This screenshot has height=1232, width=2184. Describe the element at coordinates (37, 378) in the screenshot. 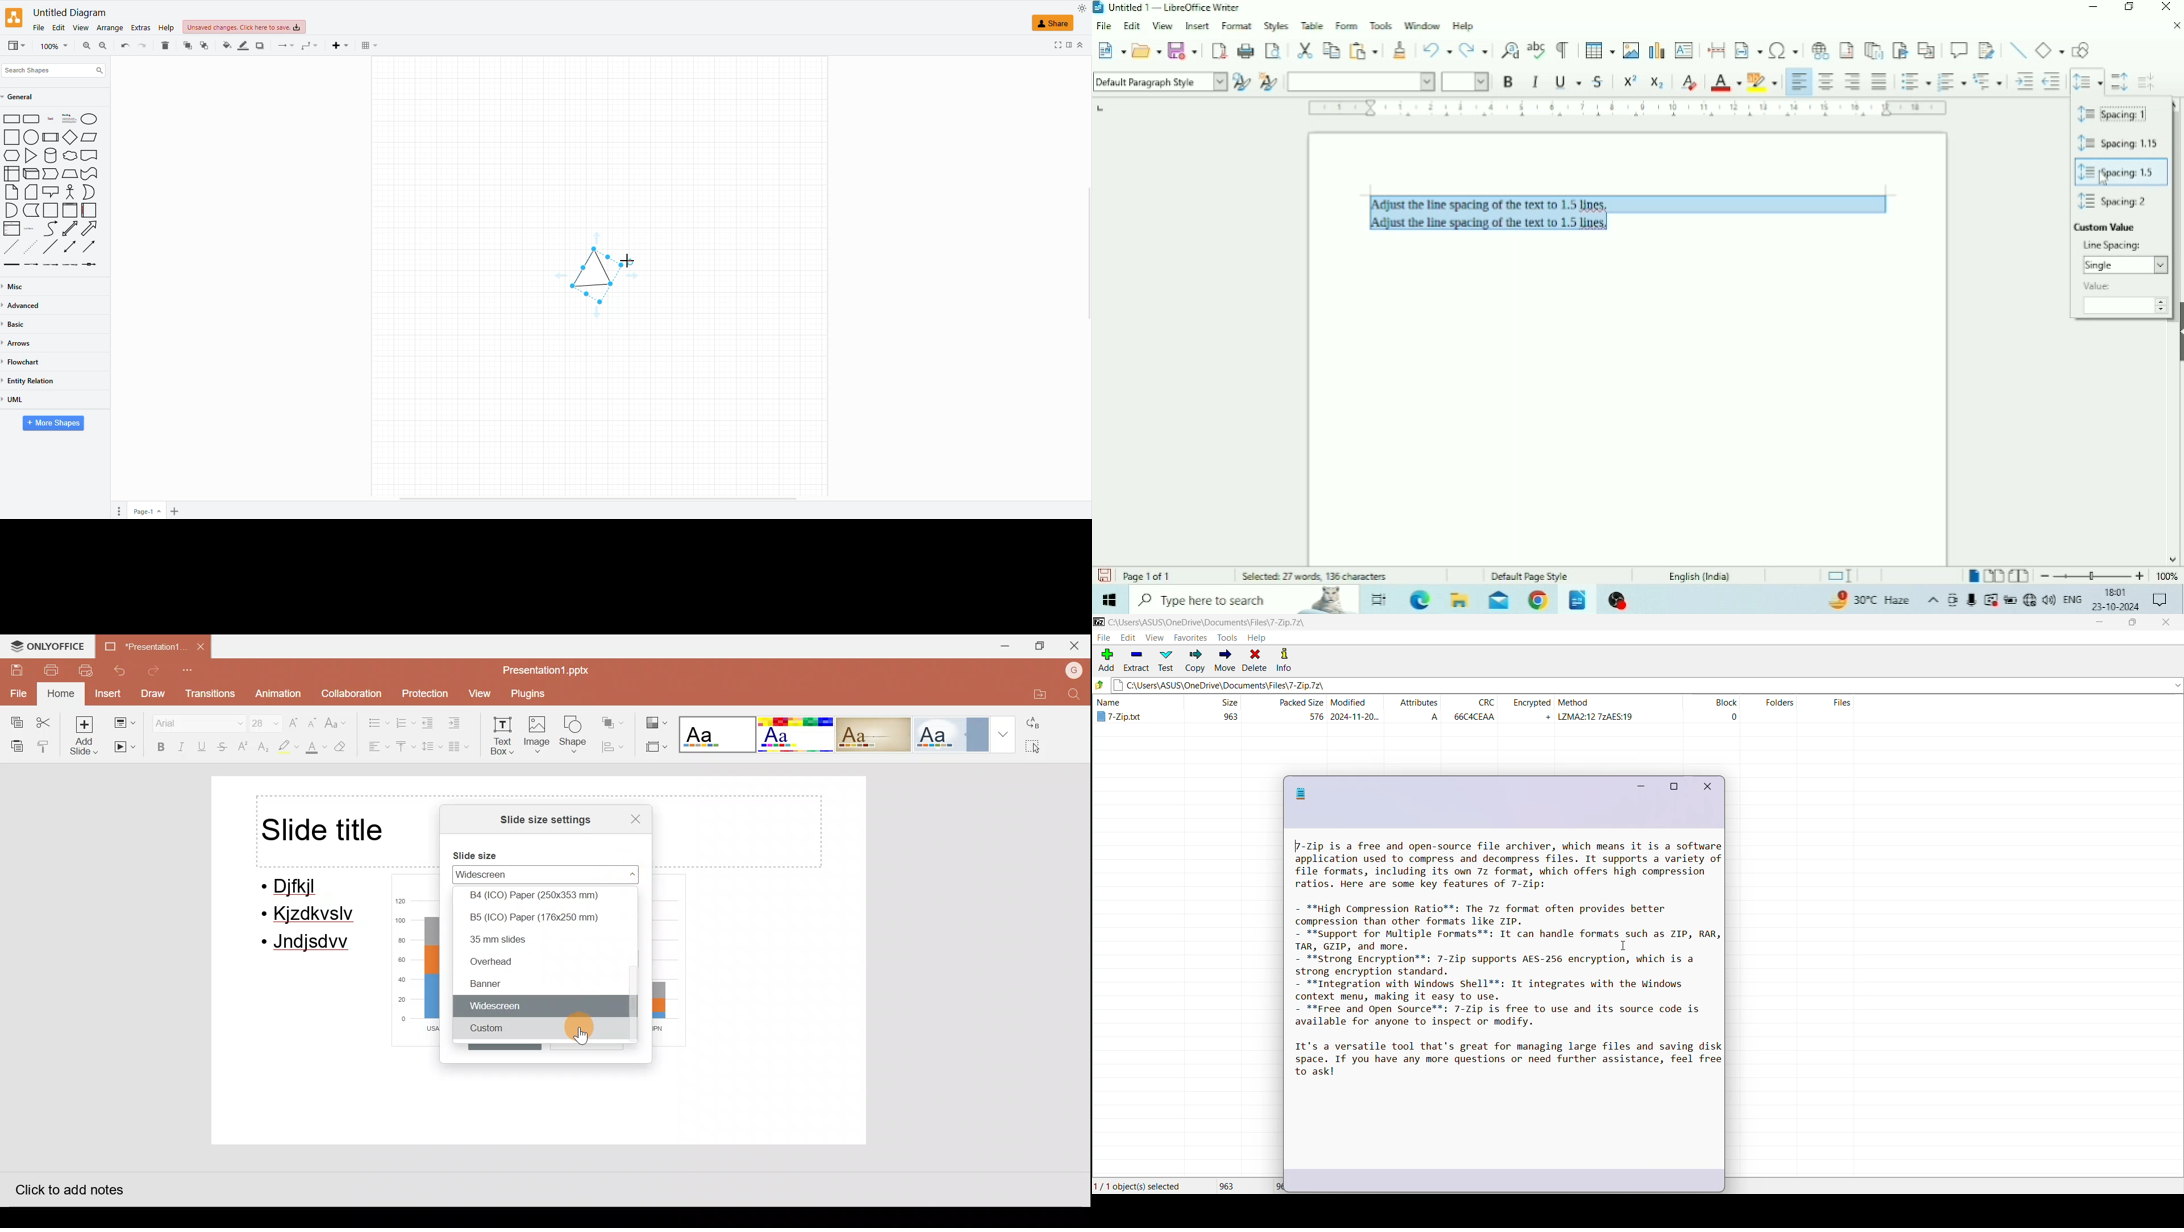

I see `entity relation` at that location.